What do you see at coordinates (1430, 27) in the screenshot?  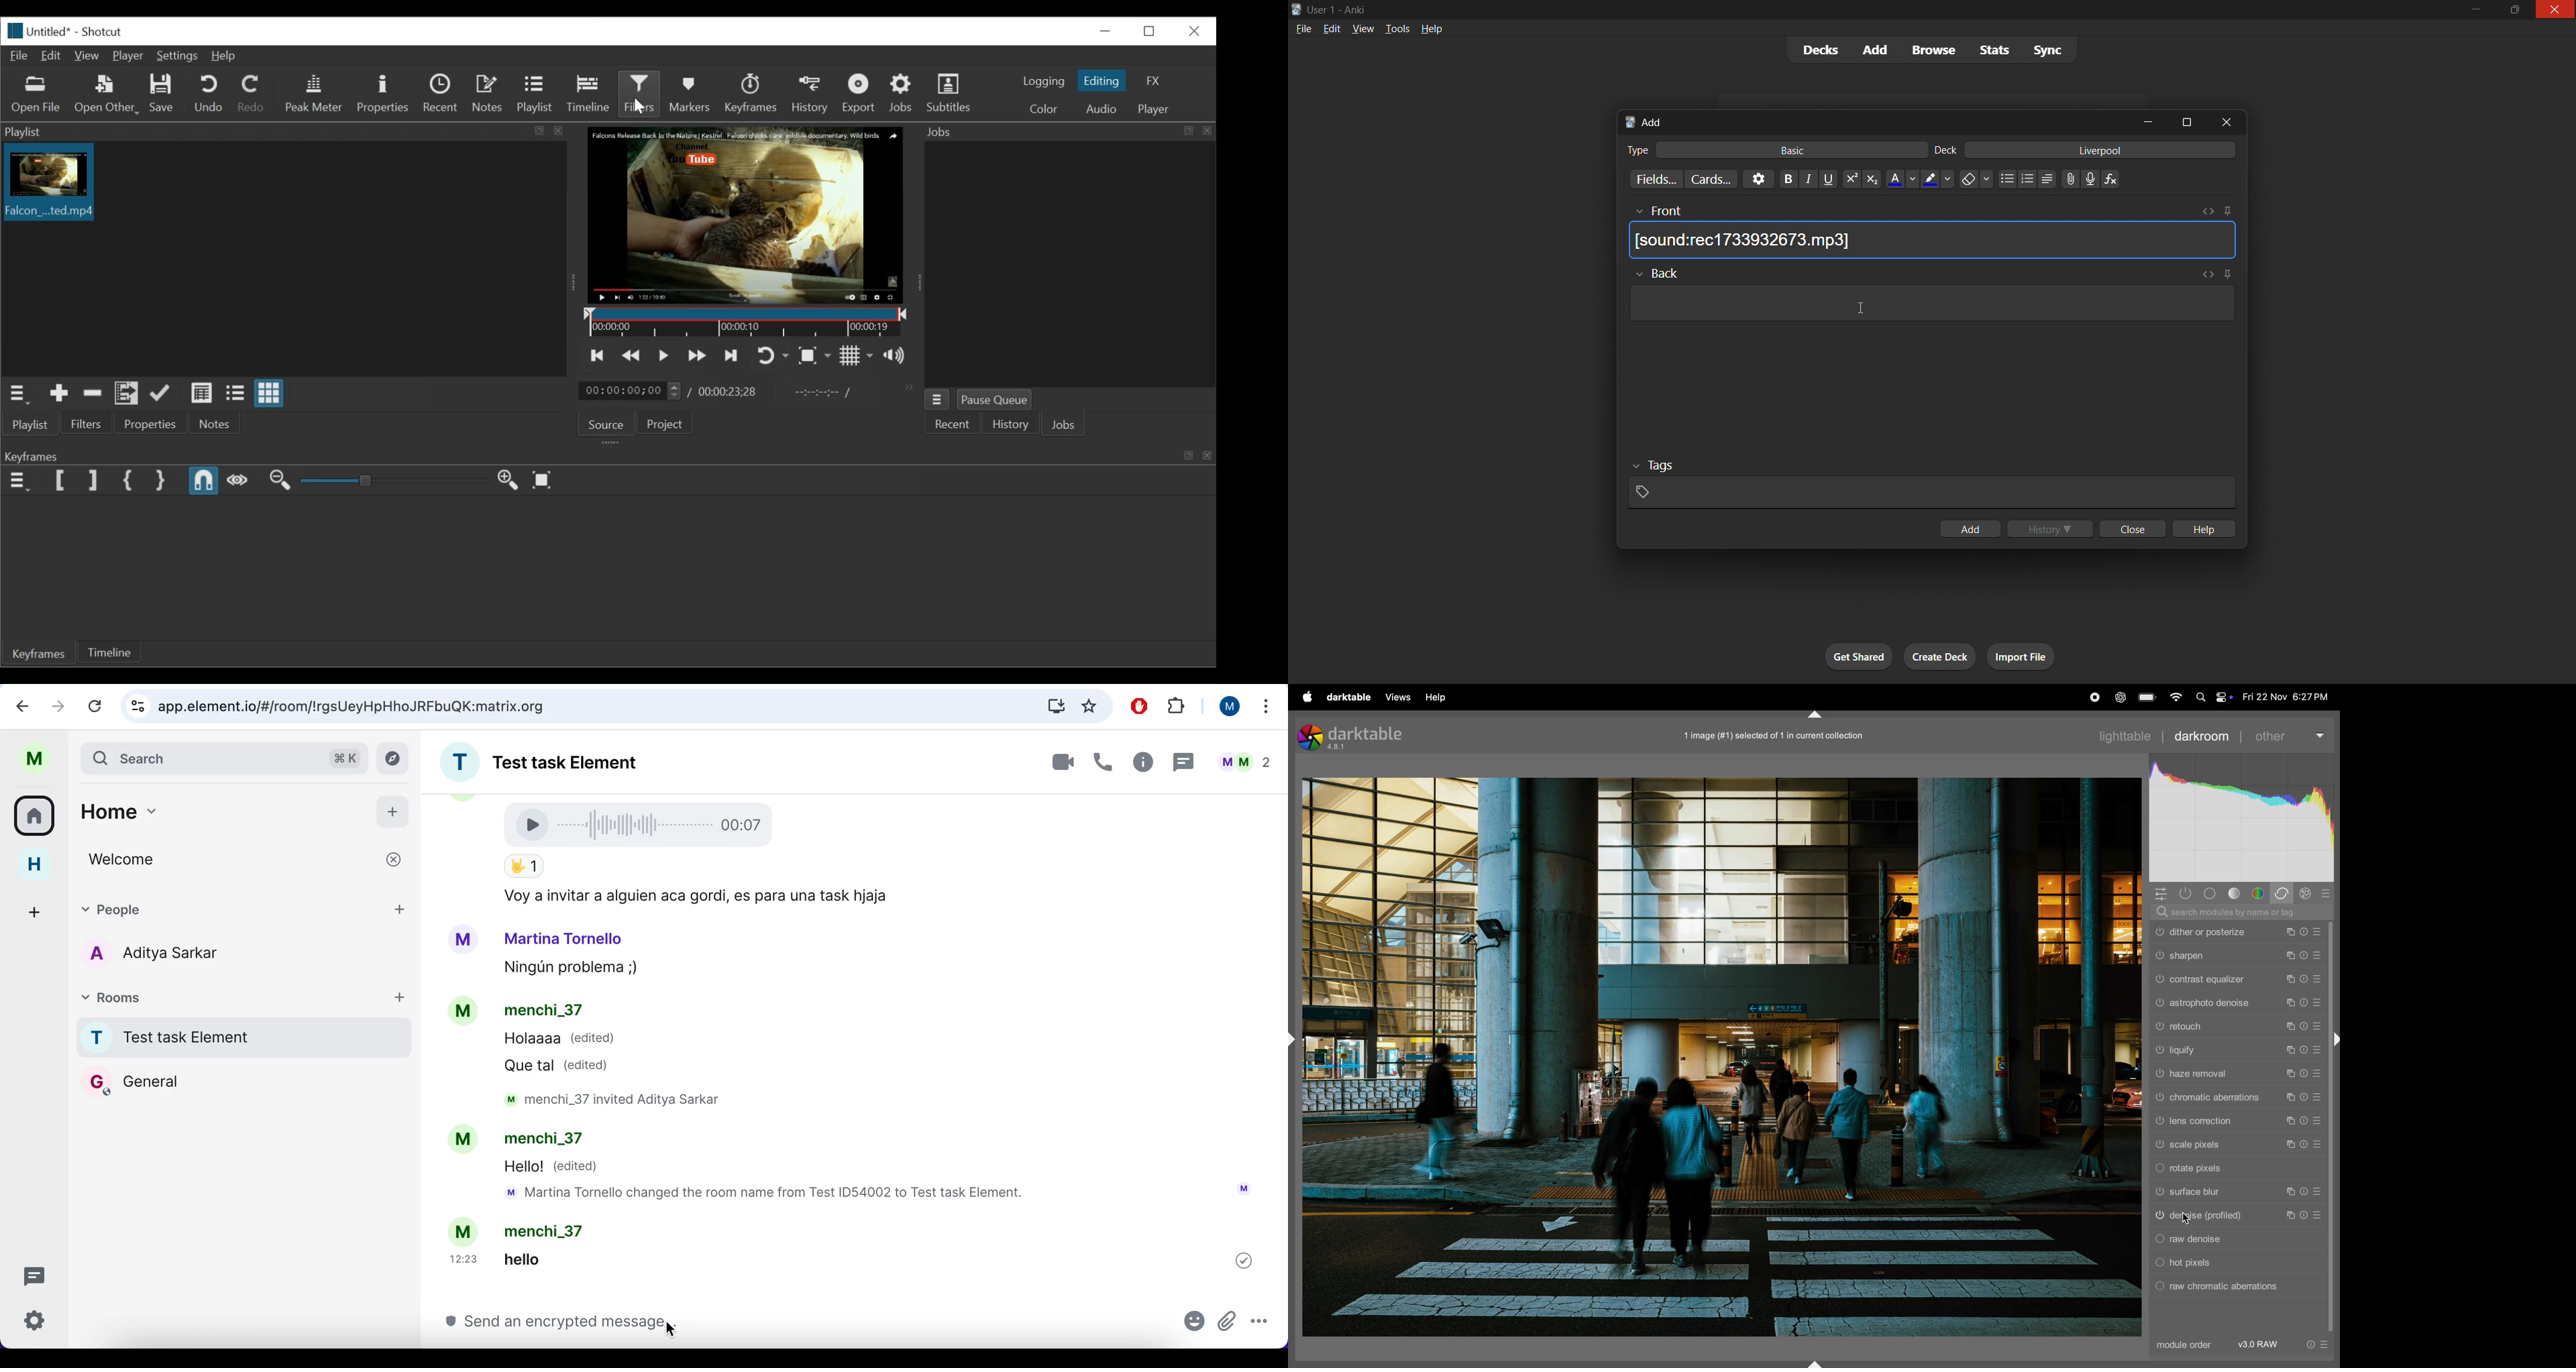 I see `help` at bounding box center [1430, 27].